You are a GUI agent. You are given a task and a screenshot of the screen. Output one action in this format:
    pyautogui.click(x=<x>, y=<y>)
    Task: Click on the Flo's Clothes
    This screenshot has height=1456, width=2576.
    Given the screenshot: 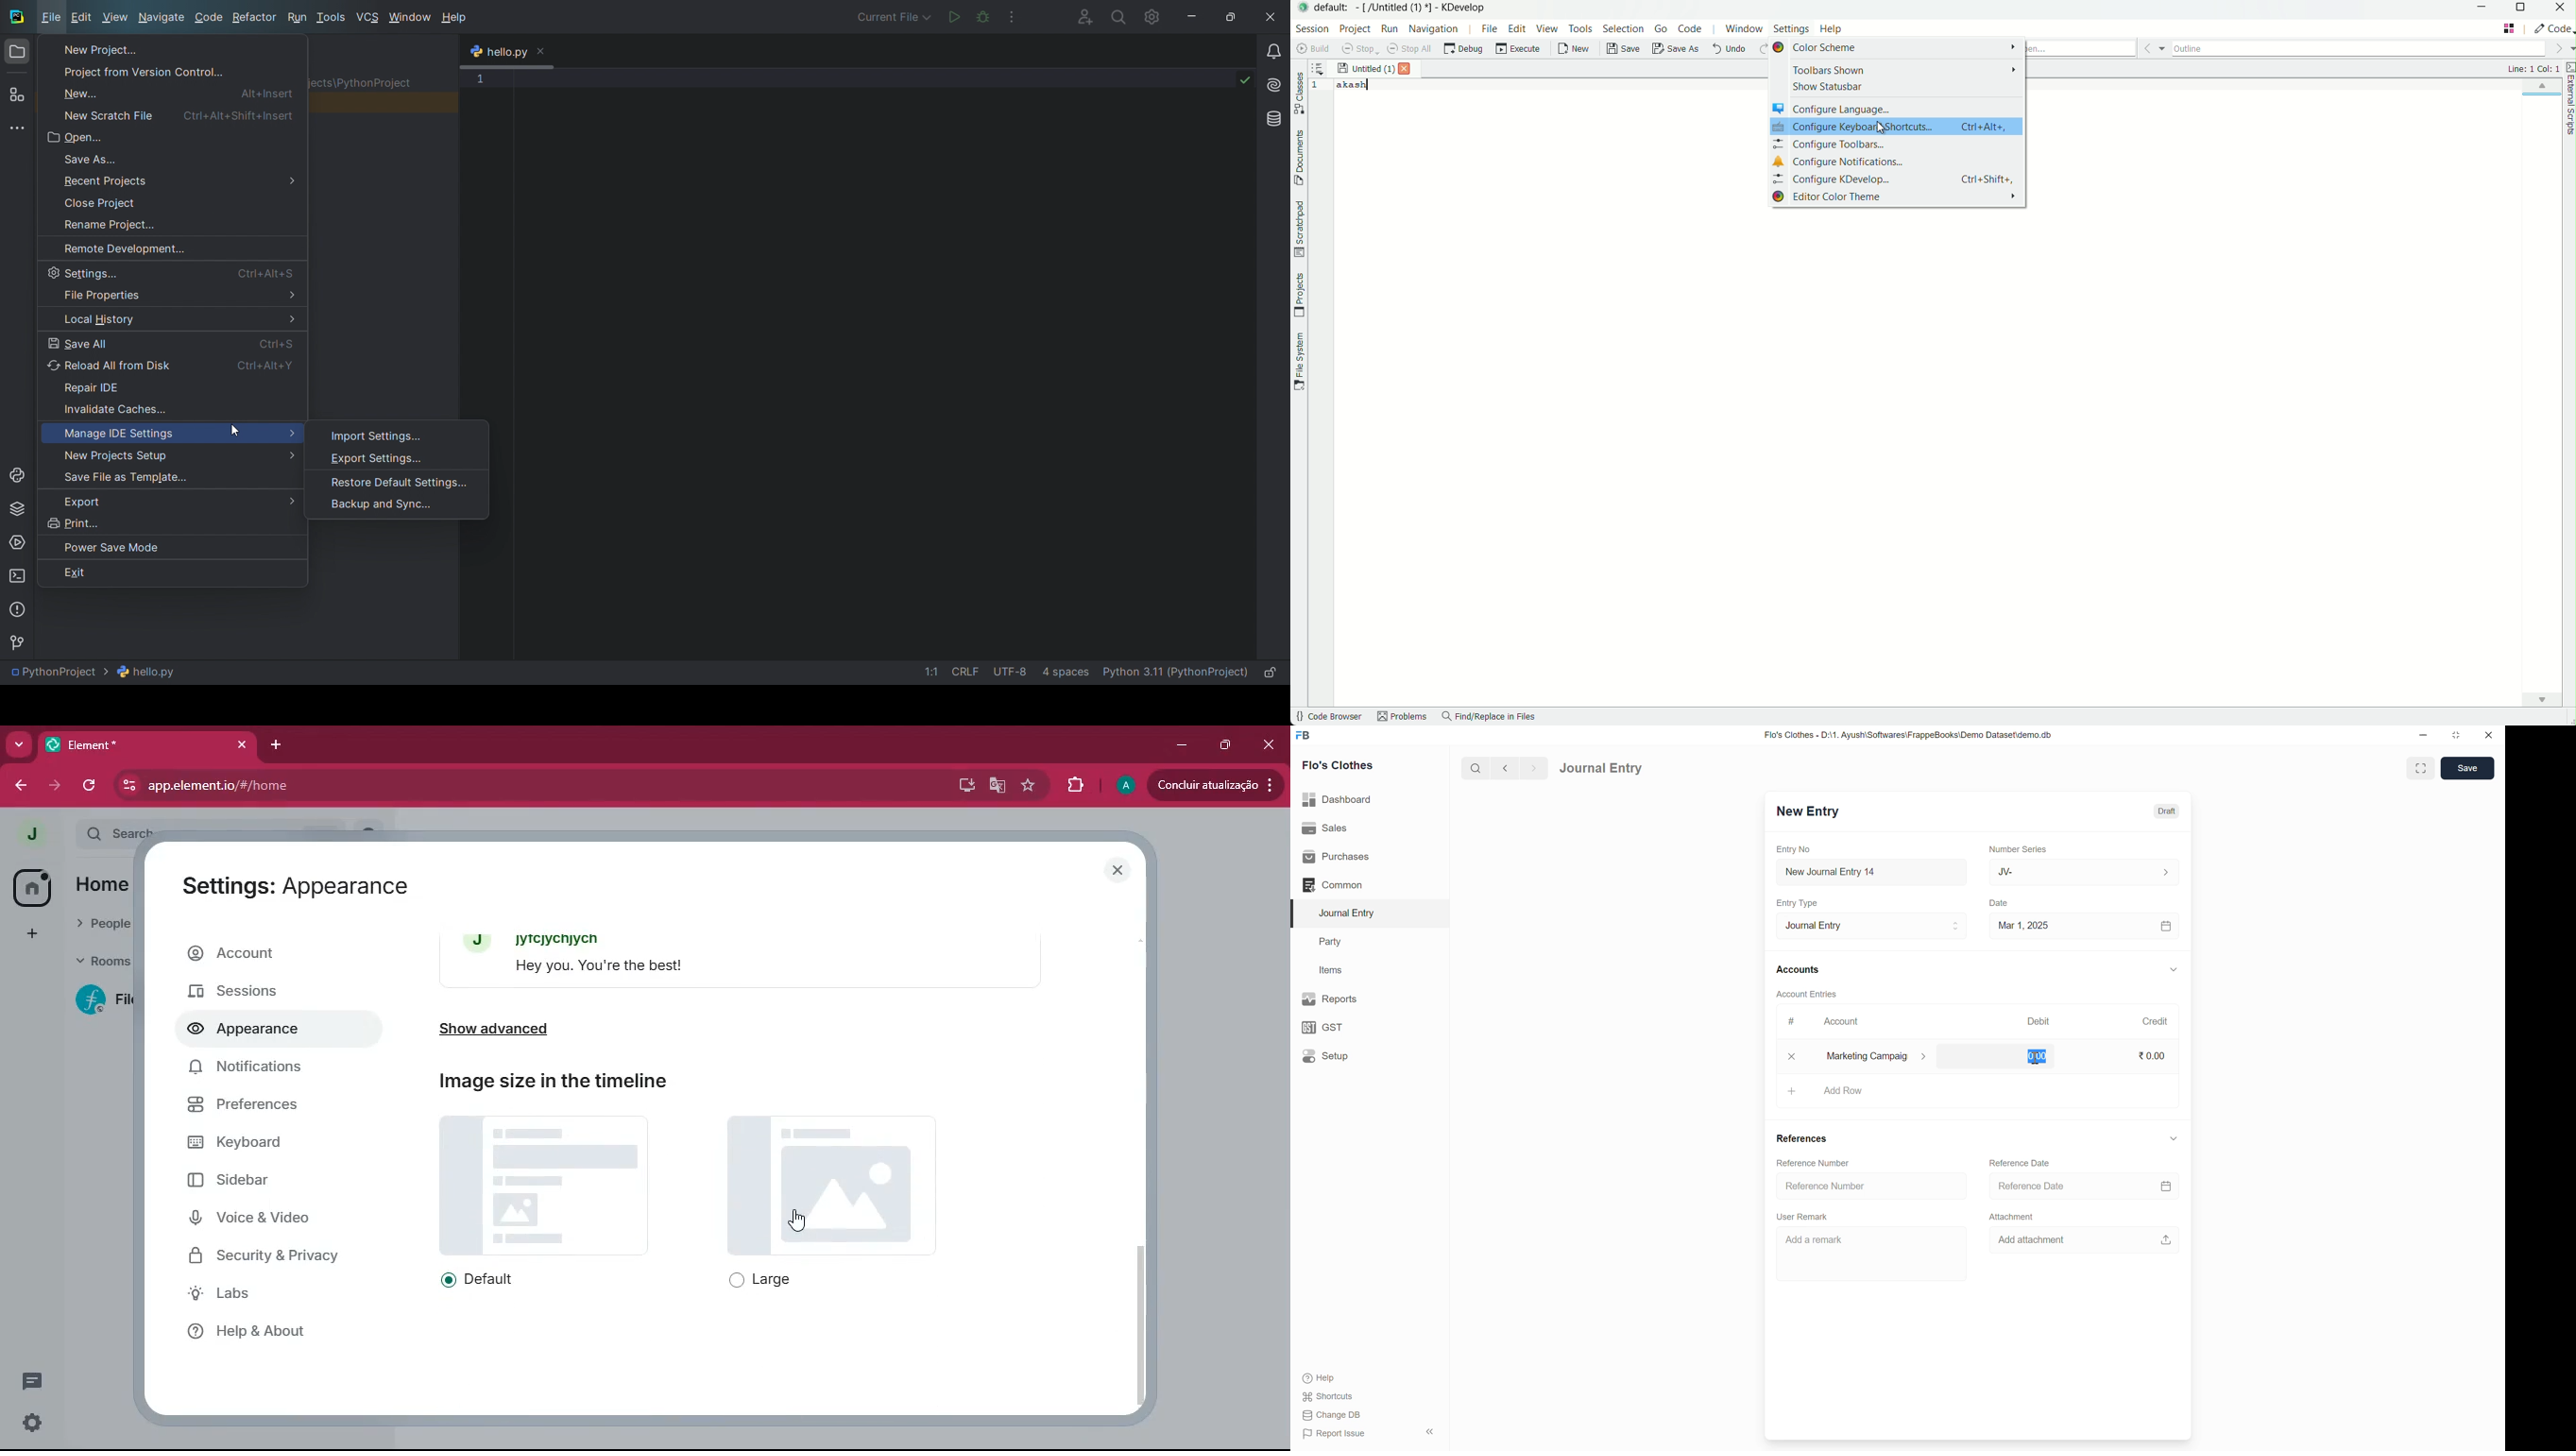 What is the action you would take?
    pyautogui.click(x=1340, y=765)
    